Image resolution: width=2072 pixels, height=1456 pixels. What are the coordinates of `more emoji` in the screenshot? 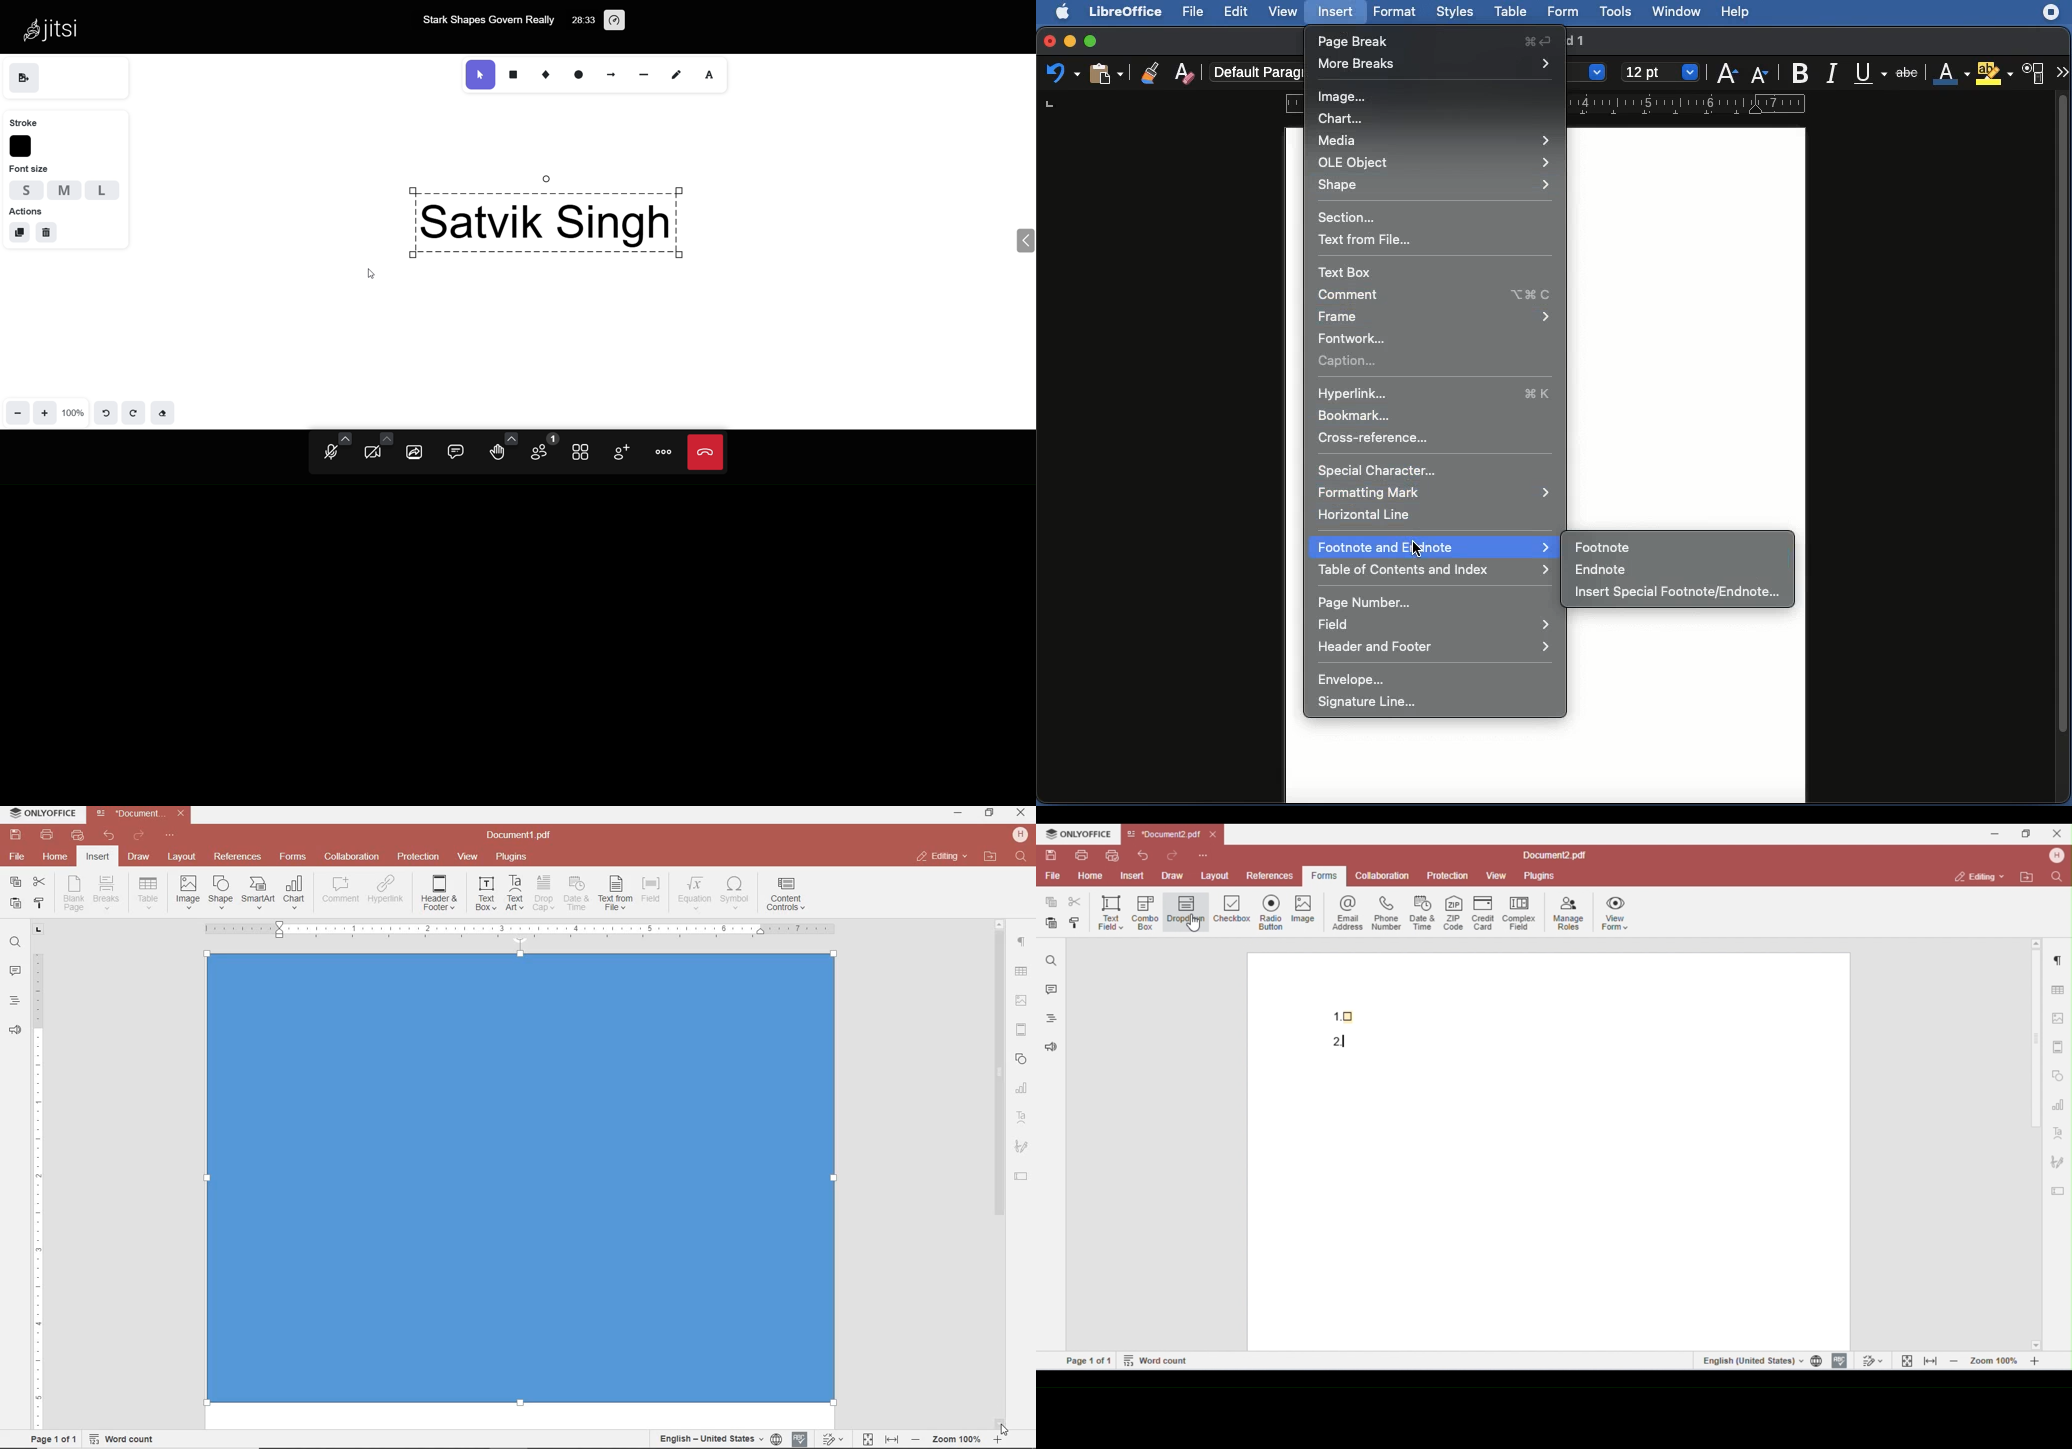 It's located at (510, 438).